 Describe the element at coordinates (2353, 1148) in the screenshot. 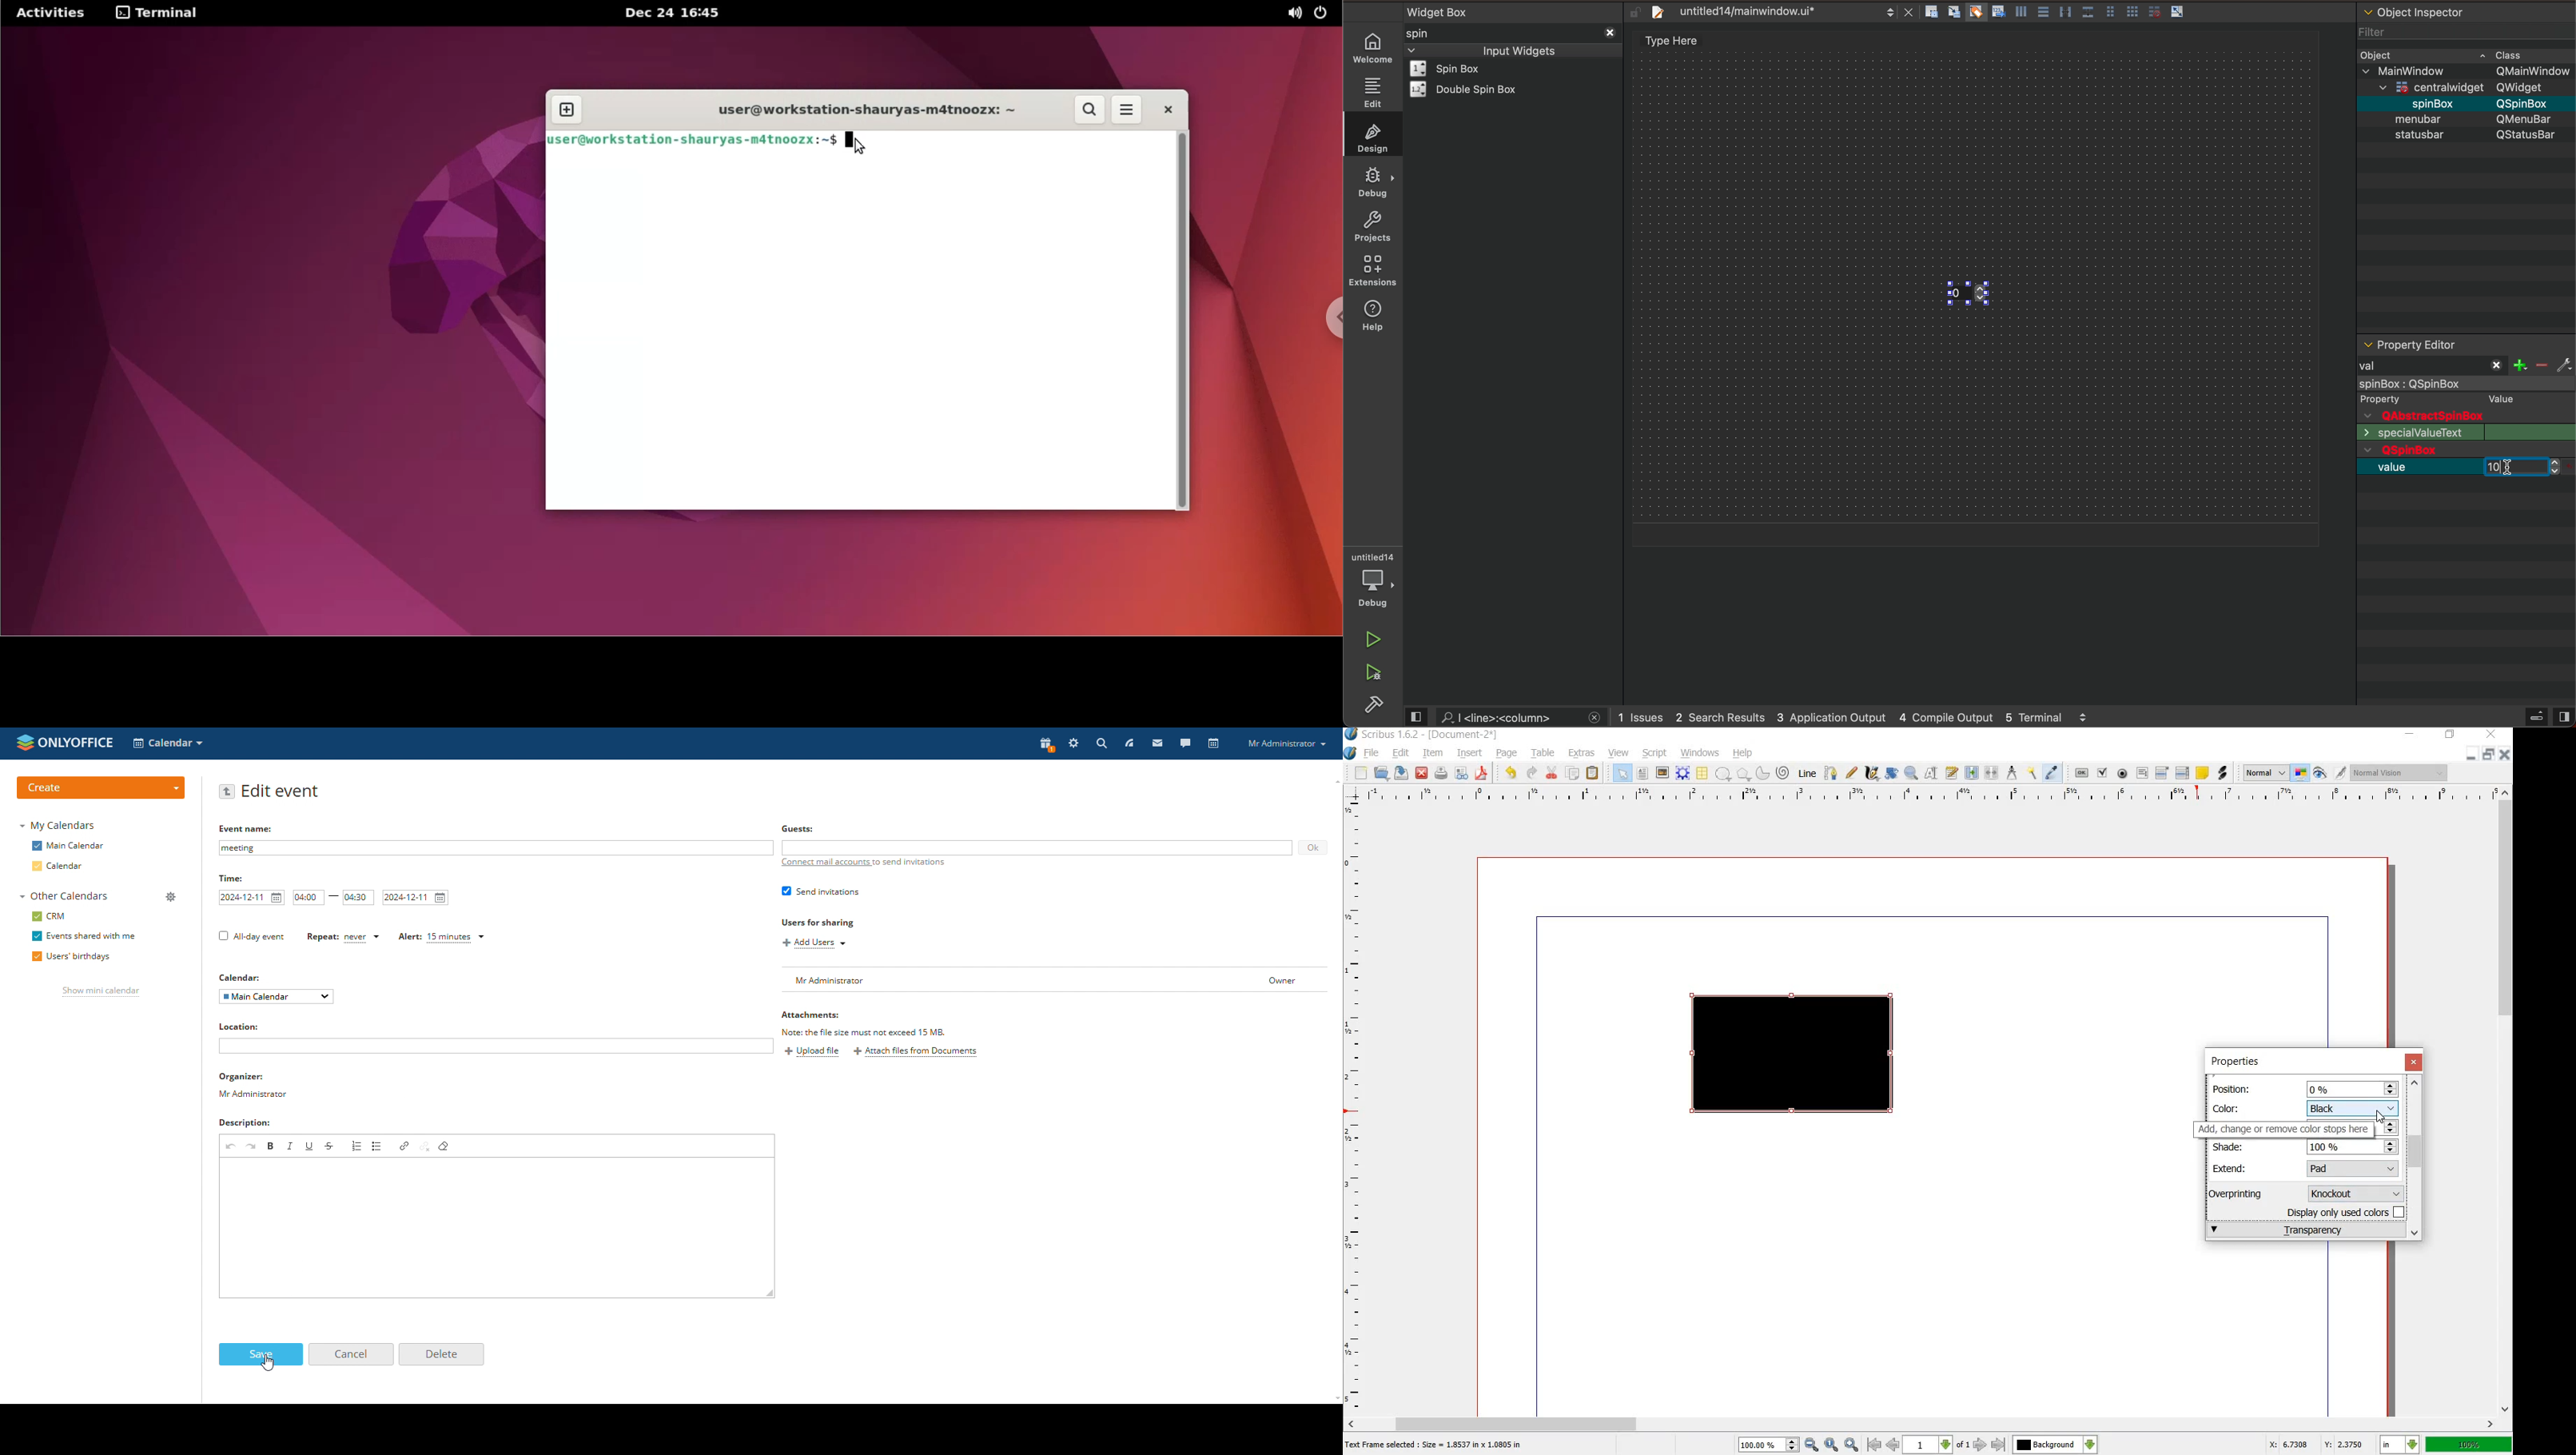

I see `100%` at that location.